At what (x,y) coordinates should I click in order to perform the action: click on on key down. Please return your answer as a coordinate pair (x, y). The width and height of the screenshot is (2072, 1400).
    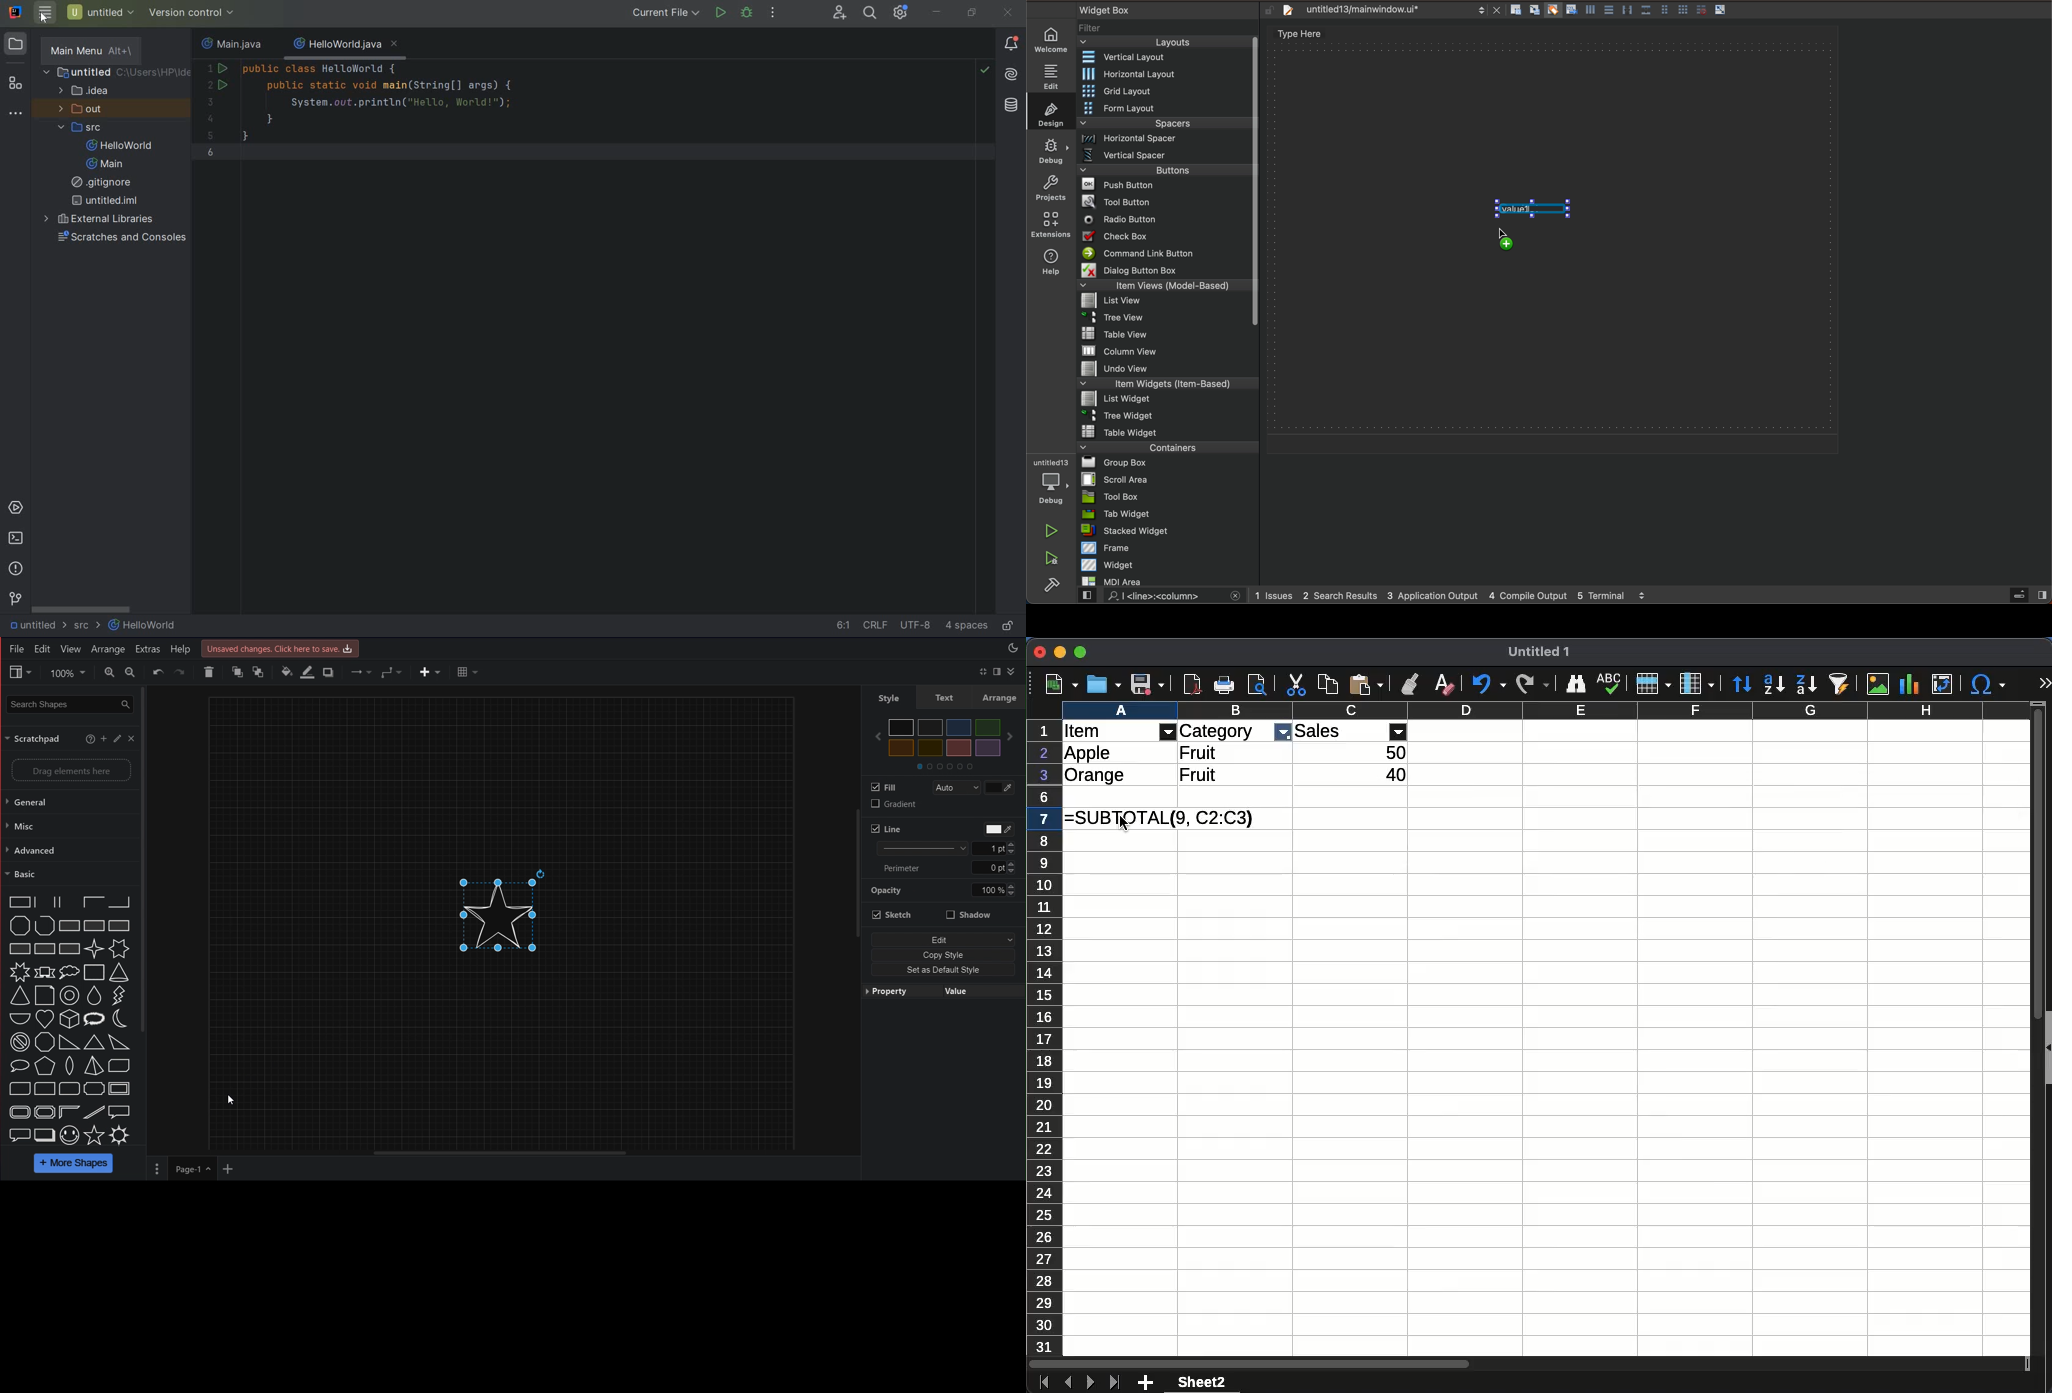
    Looking at the image, I should click on (1123, 221).